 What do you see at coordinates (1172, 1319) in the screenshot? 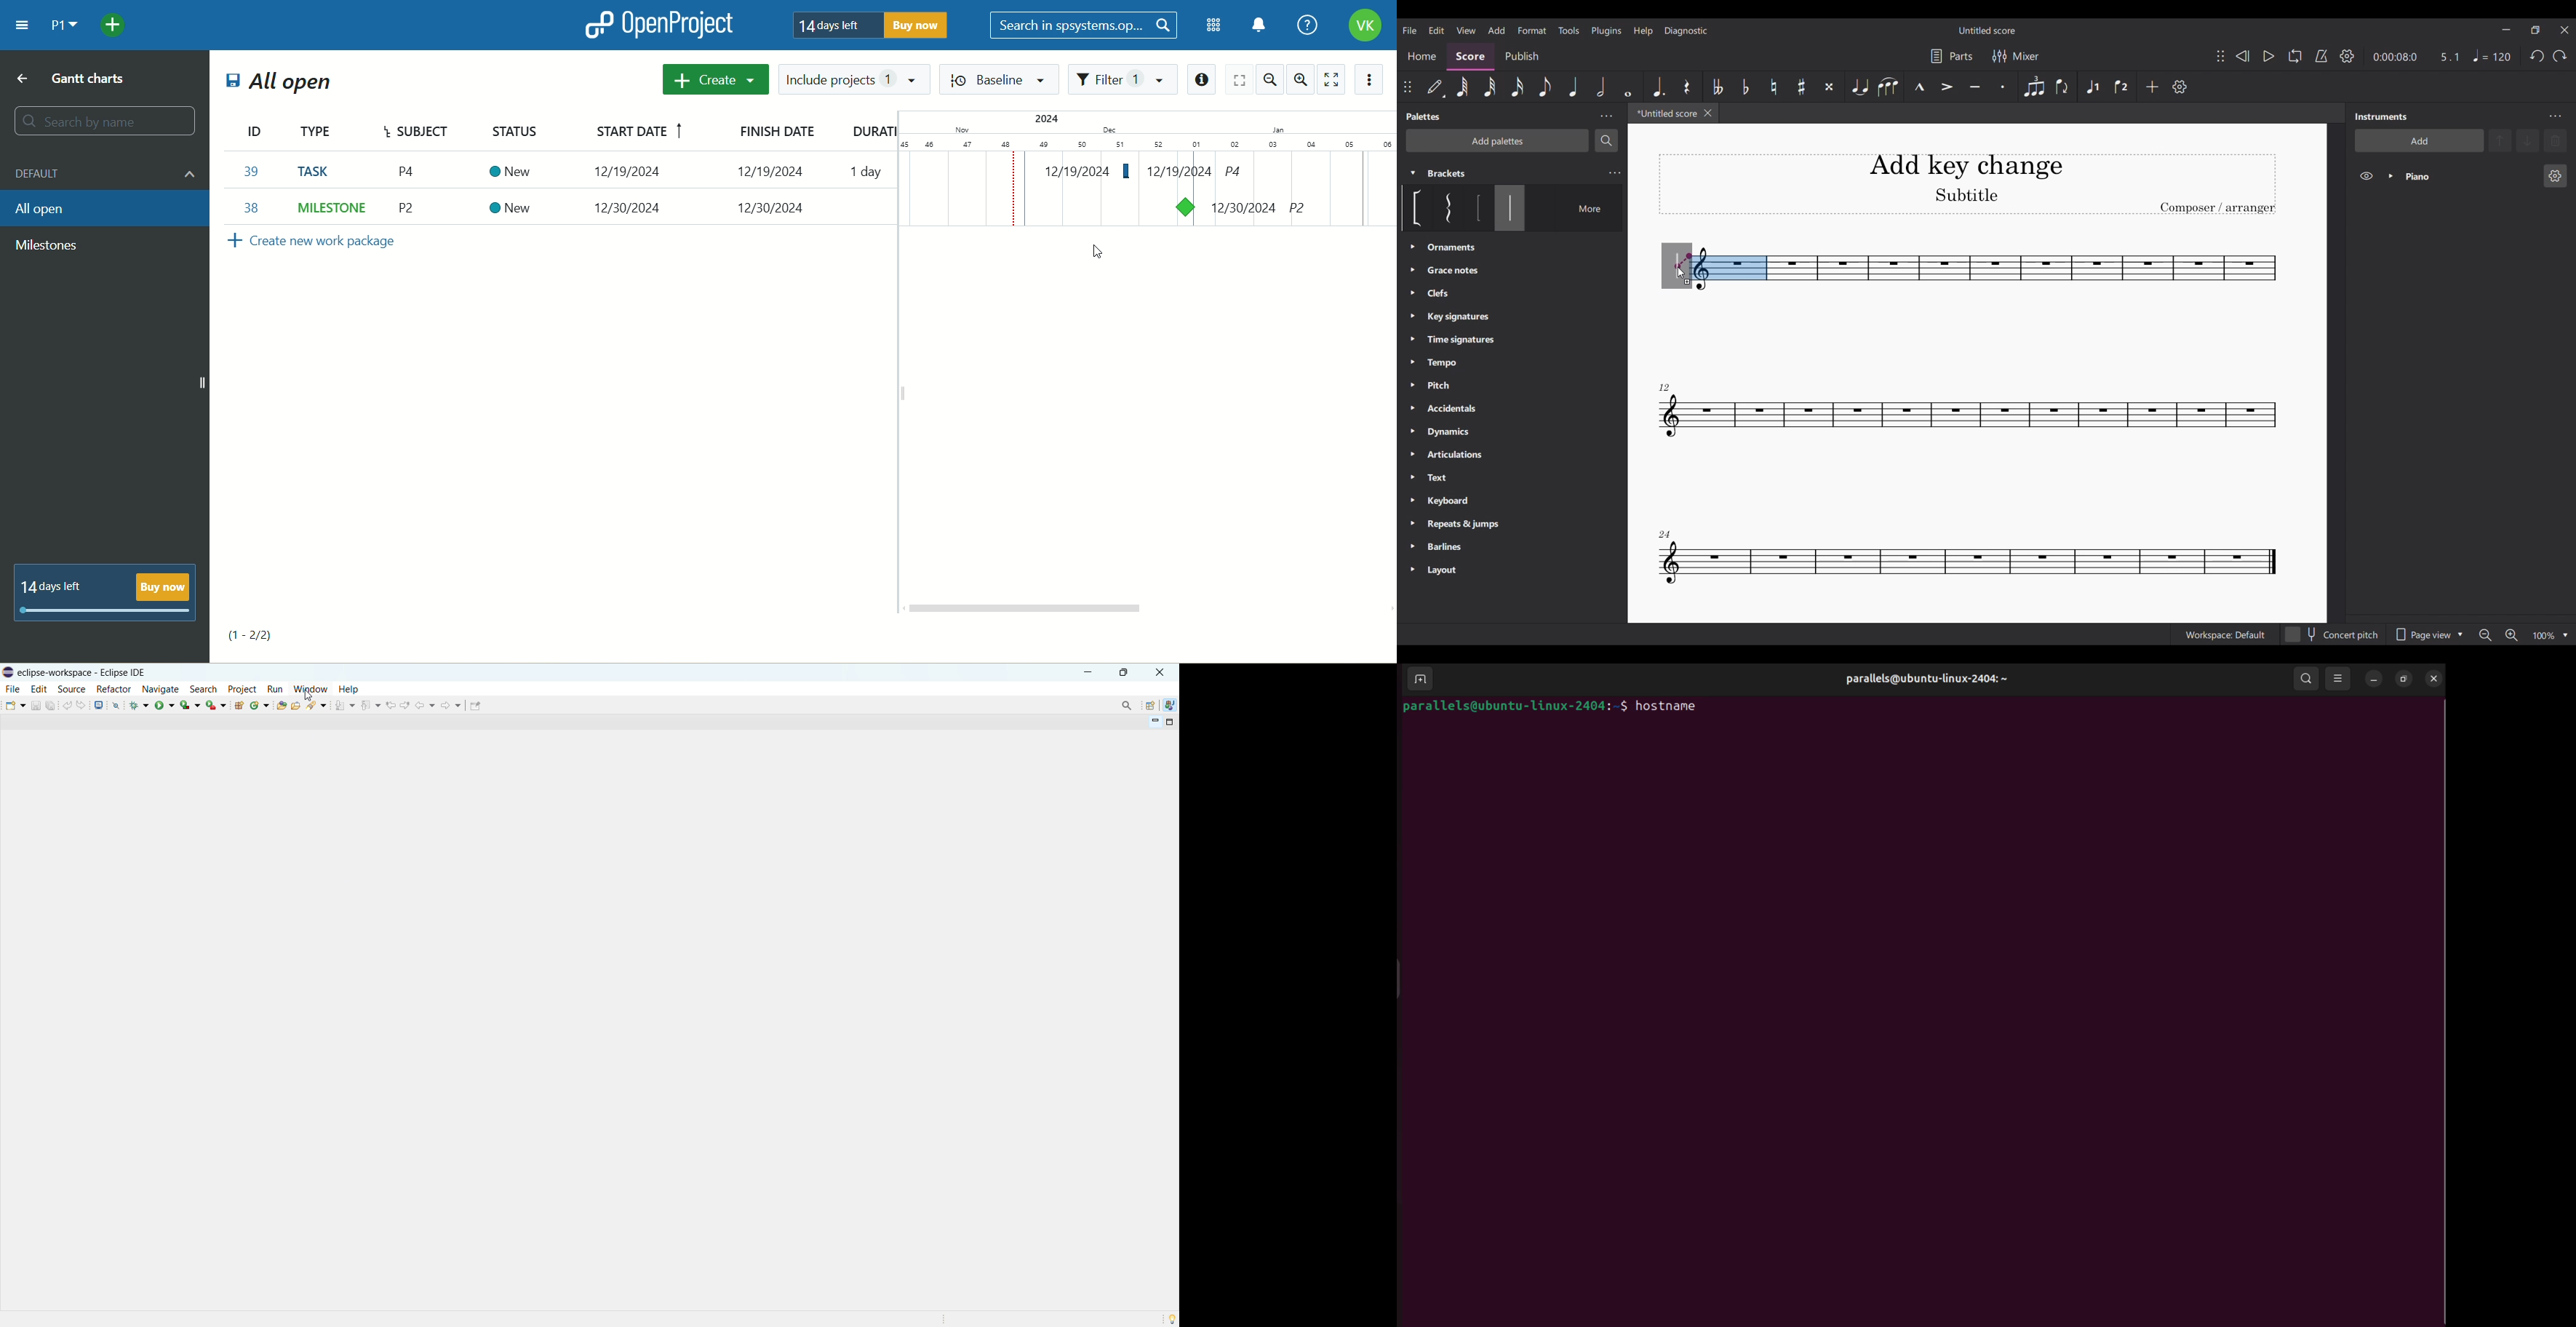
I see `tip of the day` at bounding box center [1172, 1319].